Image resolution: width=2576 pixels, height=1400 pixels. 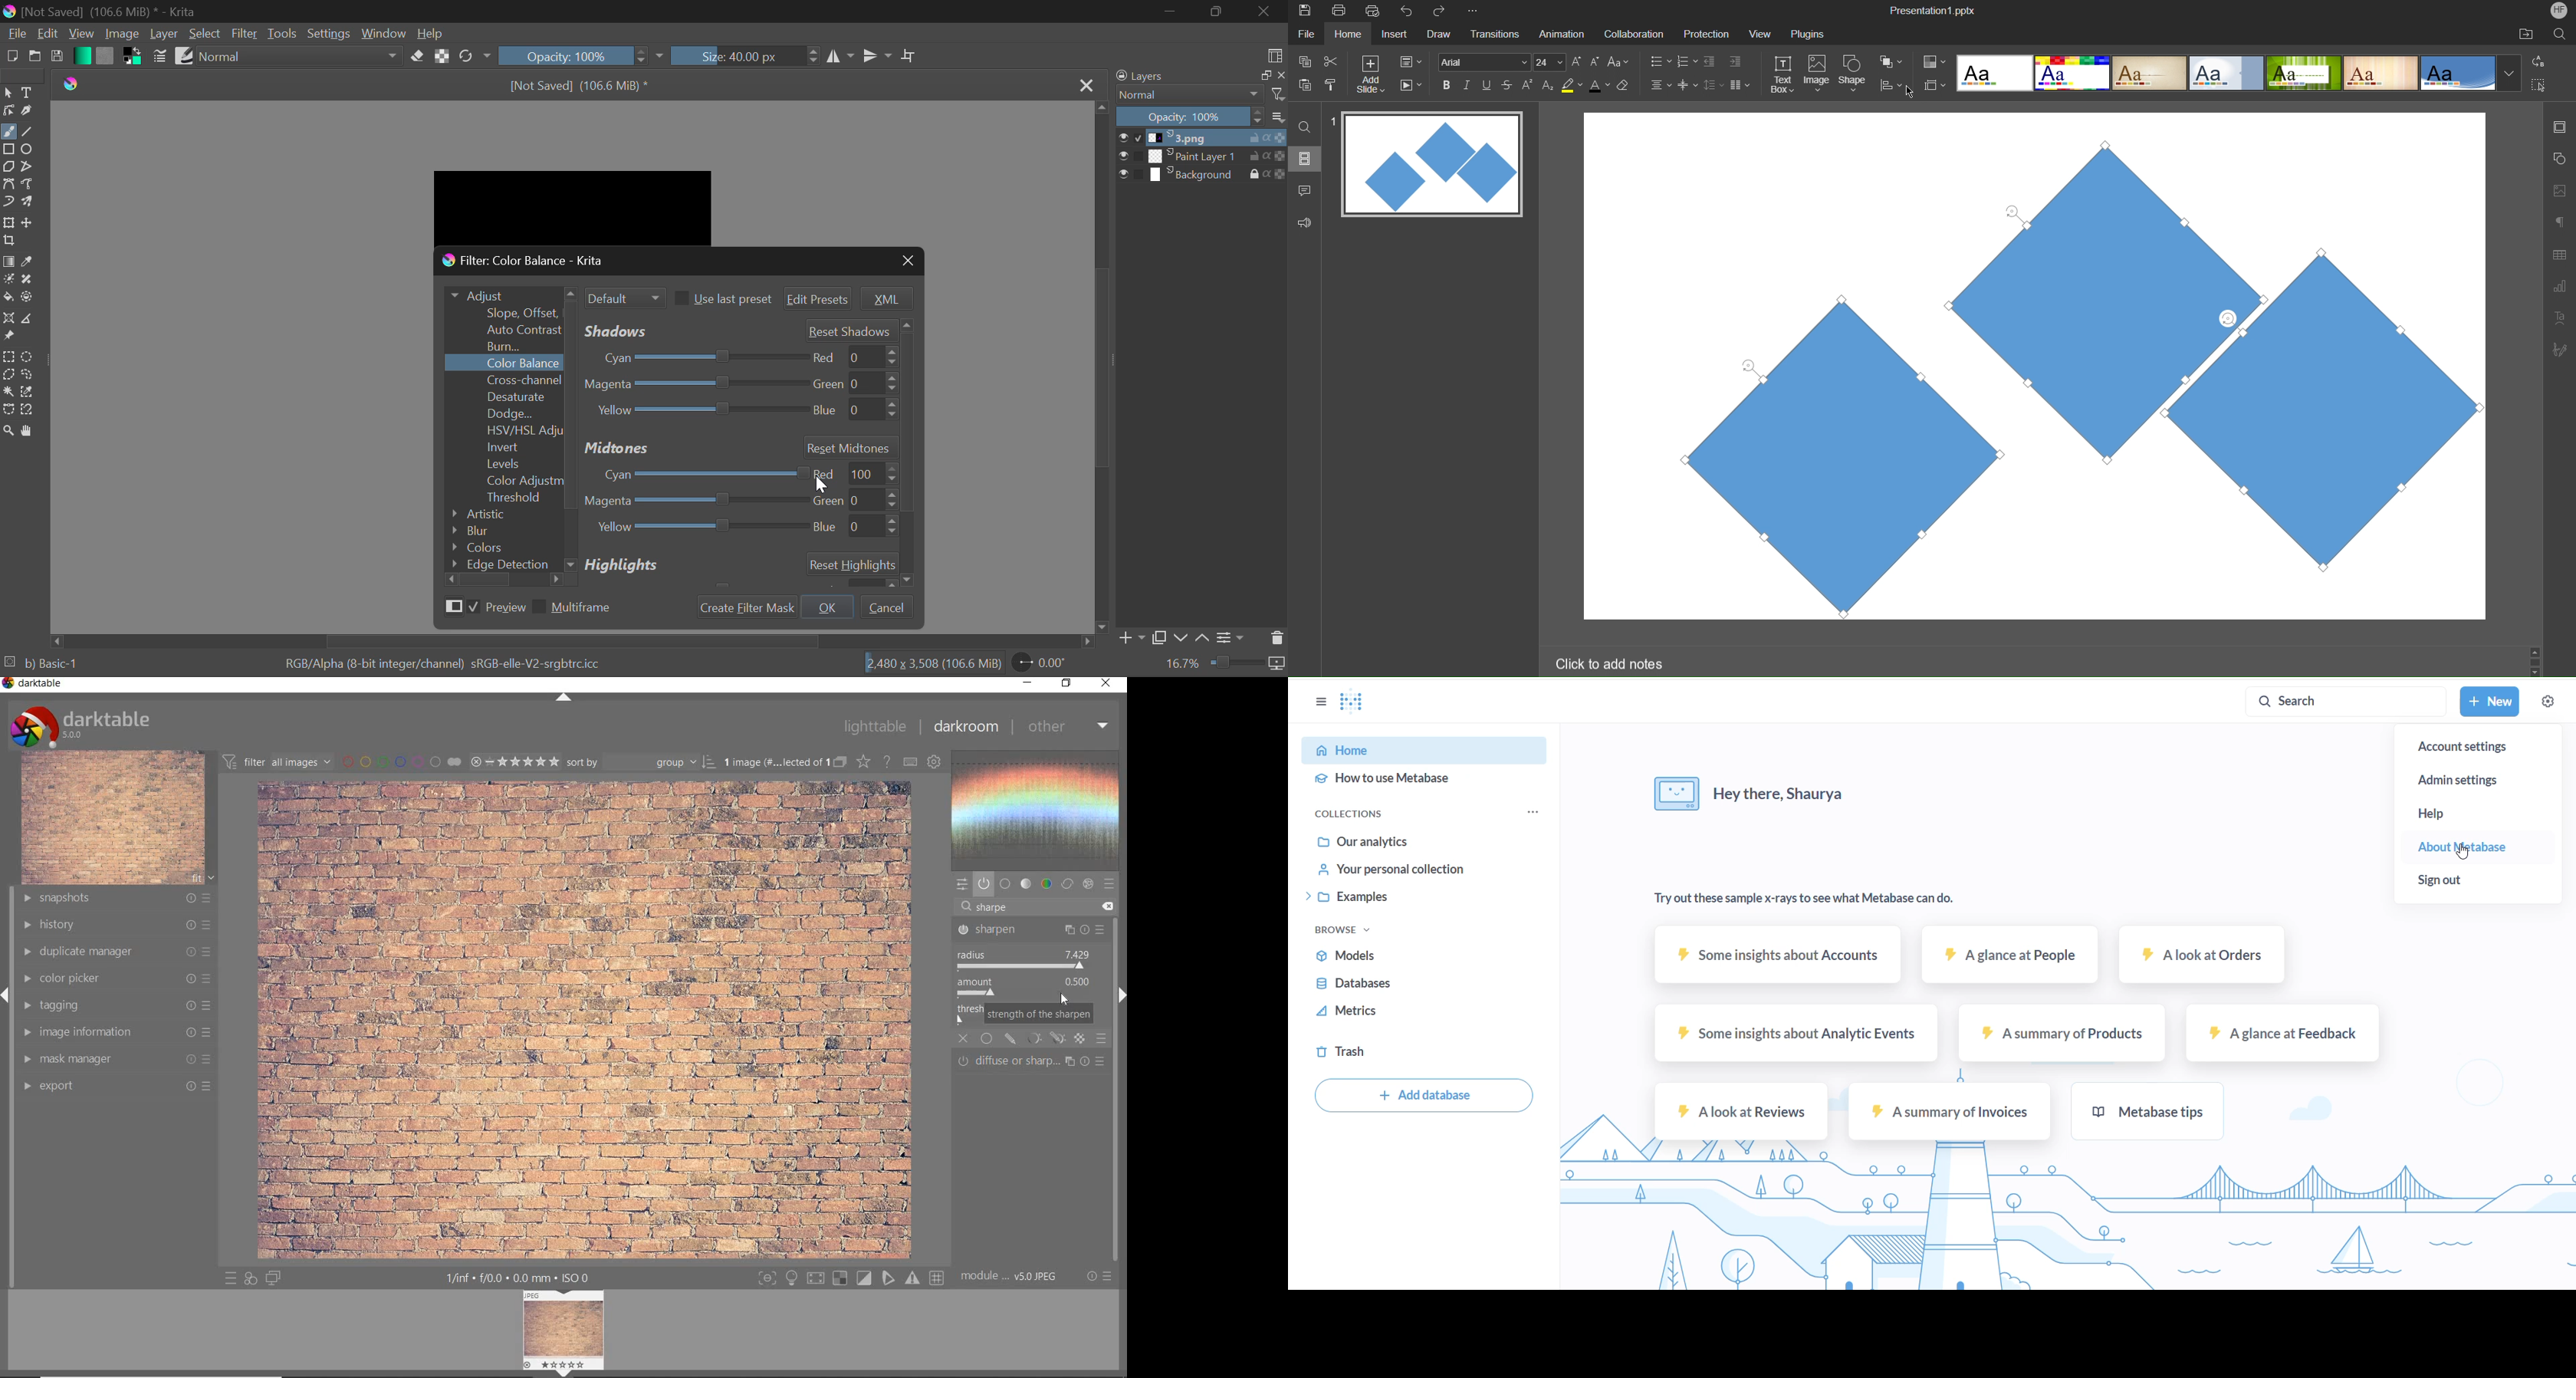 What do you see at coordinates (1132, 638) in the screenshot?
I see `Add Layer` at bounding box center [1132, 638].